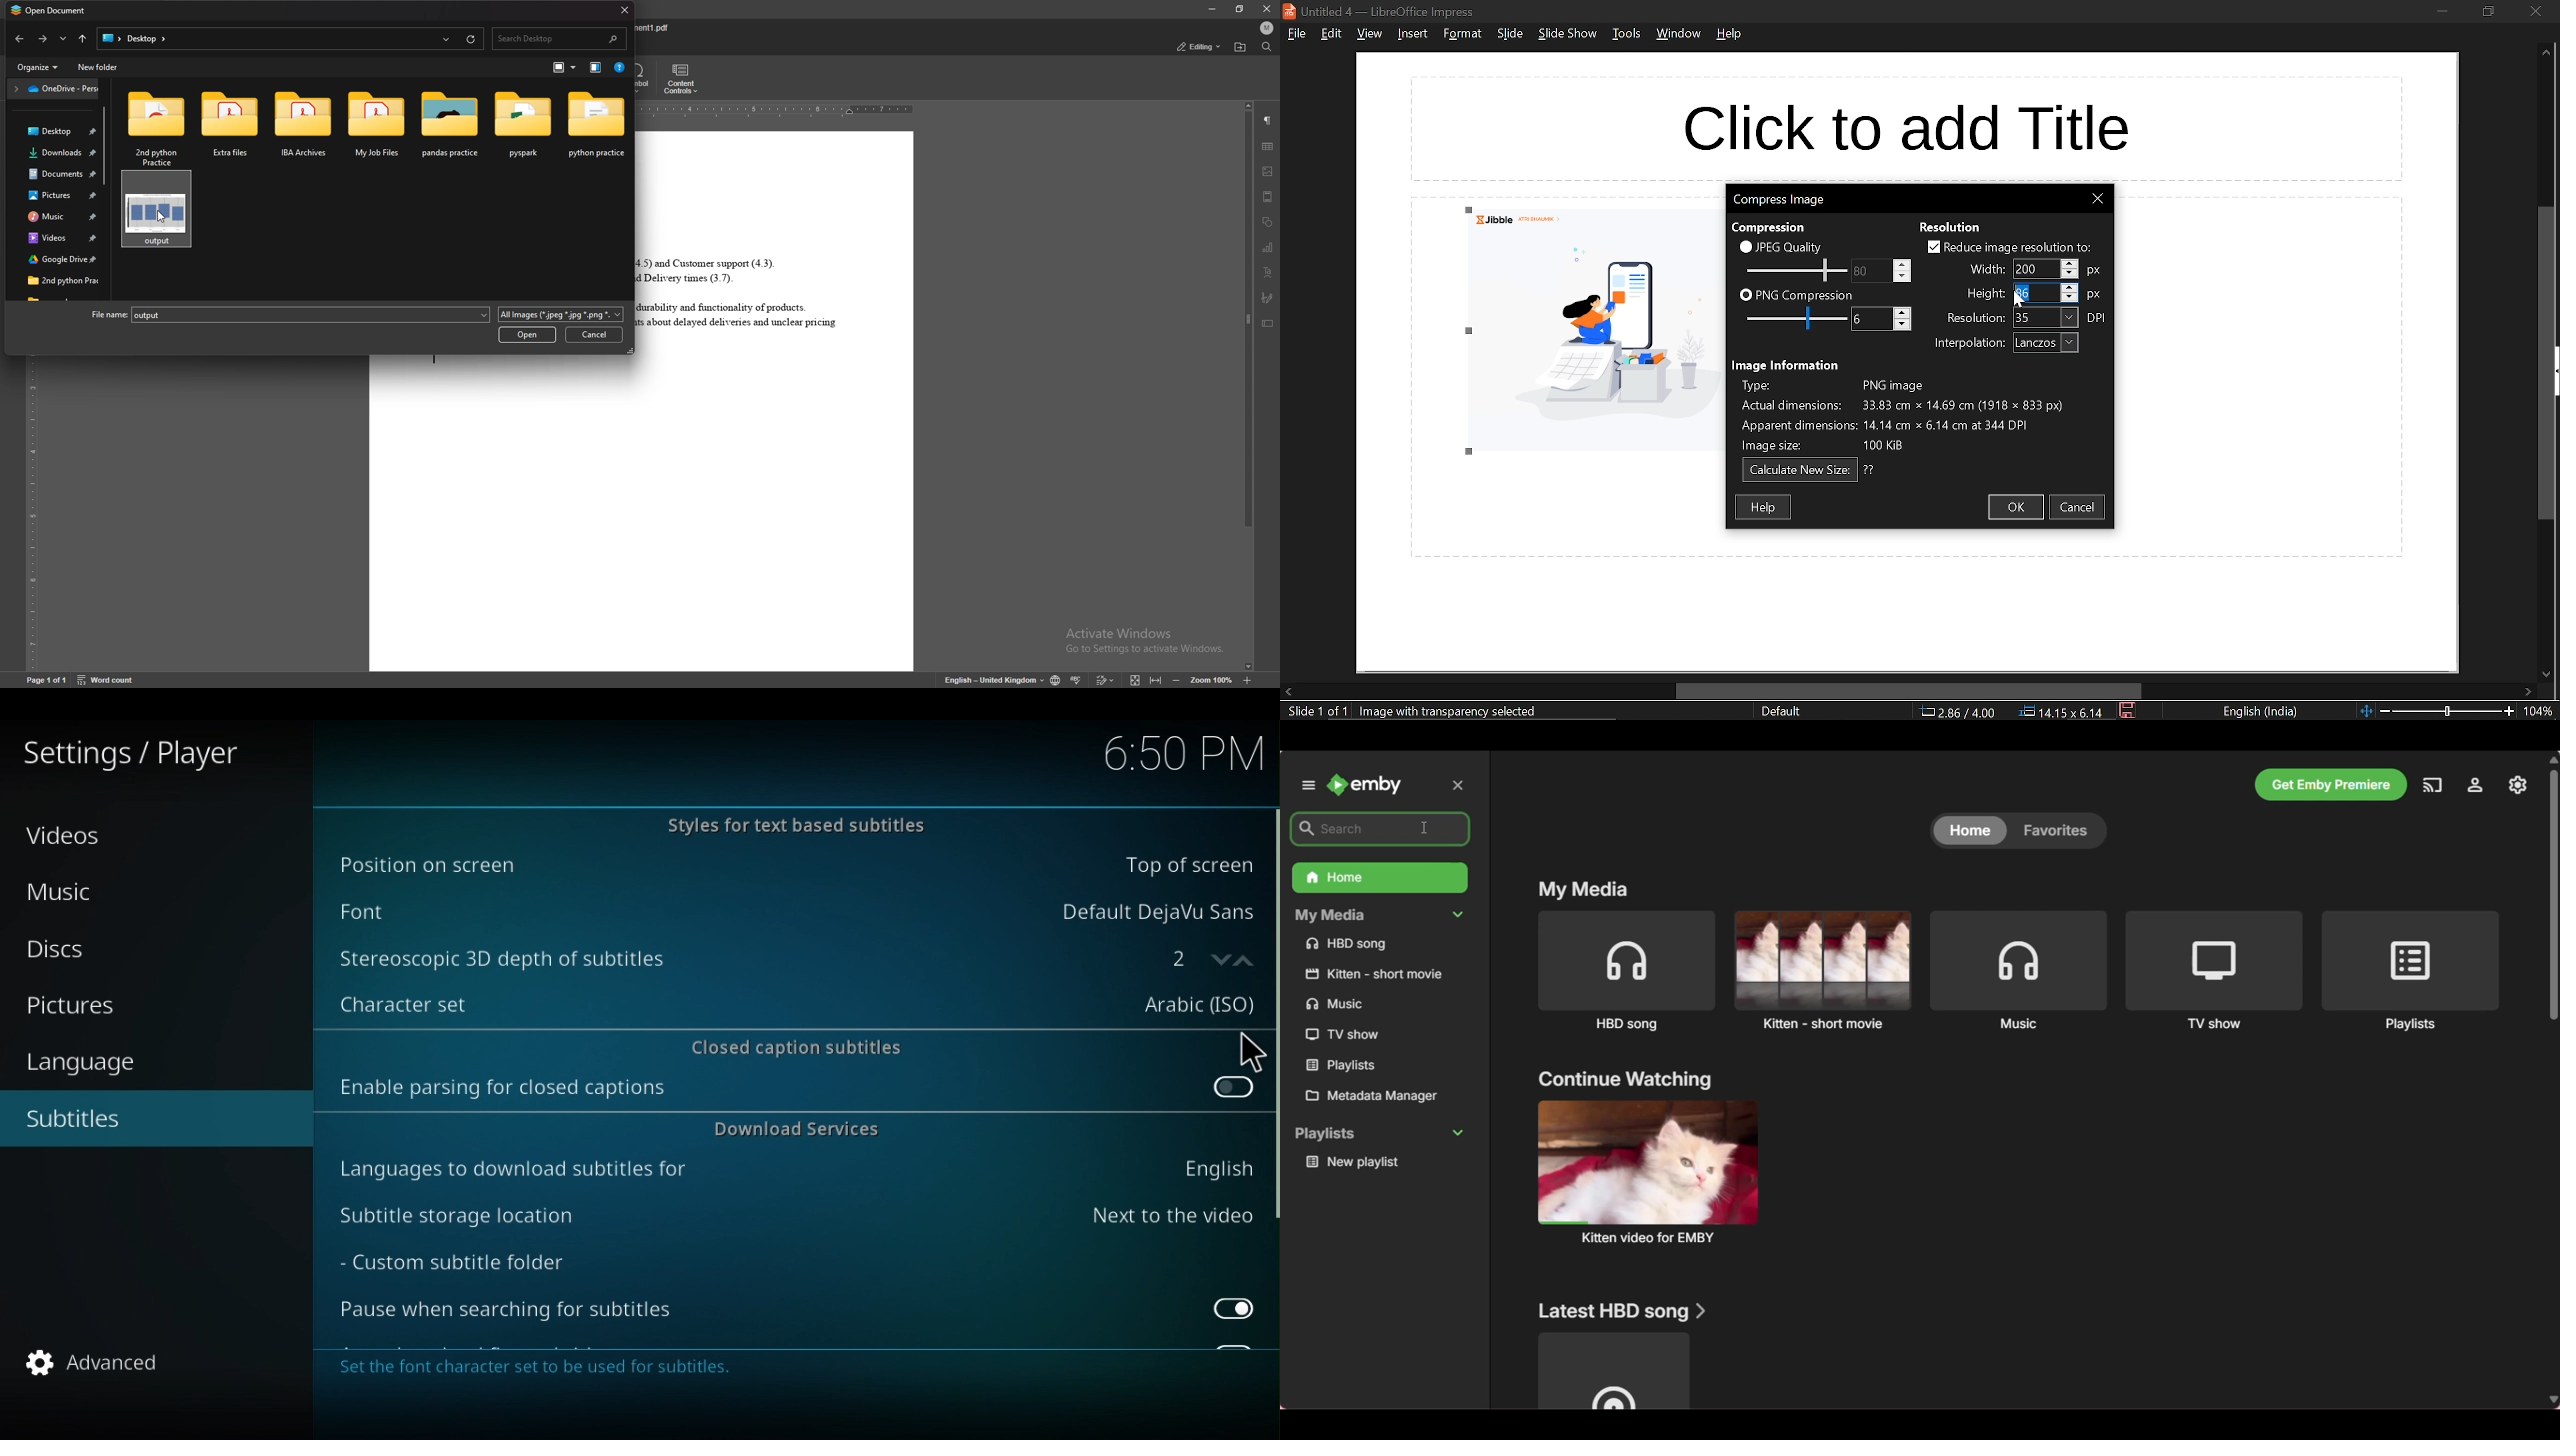 The image size is (2576, 1456). Describe the element at coordinates (41, 39) in the screenshot. I see `go back` at that location.